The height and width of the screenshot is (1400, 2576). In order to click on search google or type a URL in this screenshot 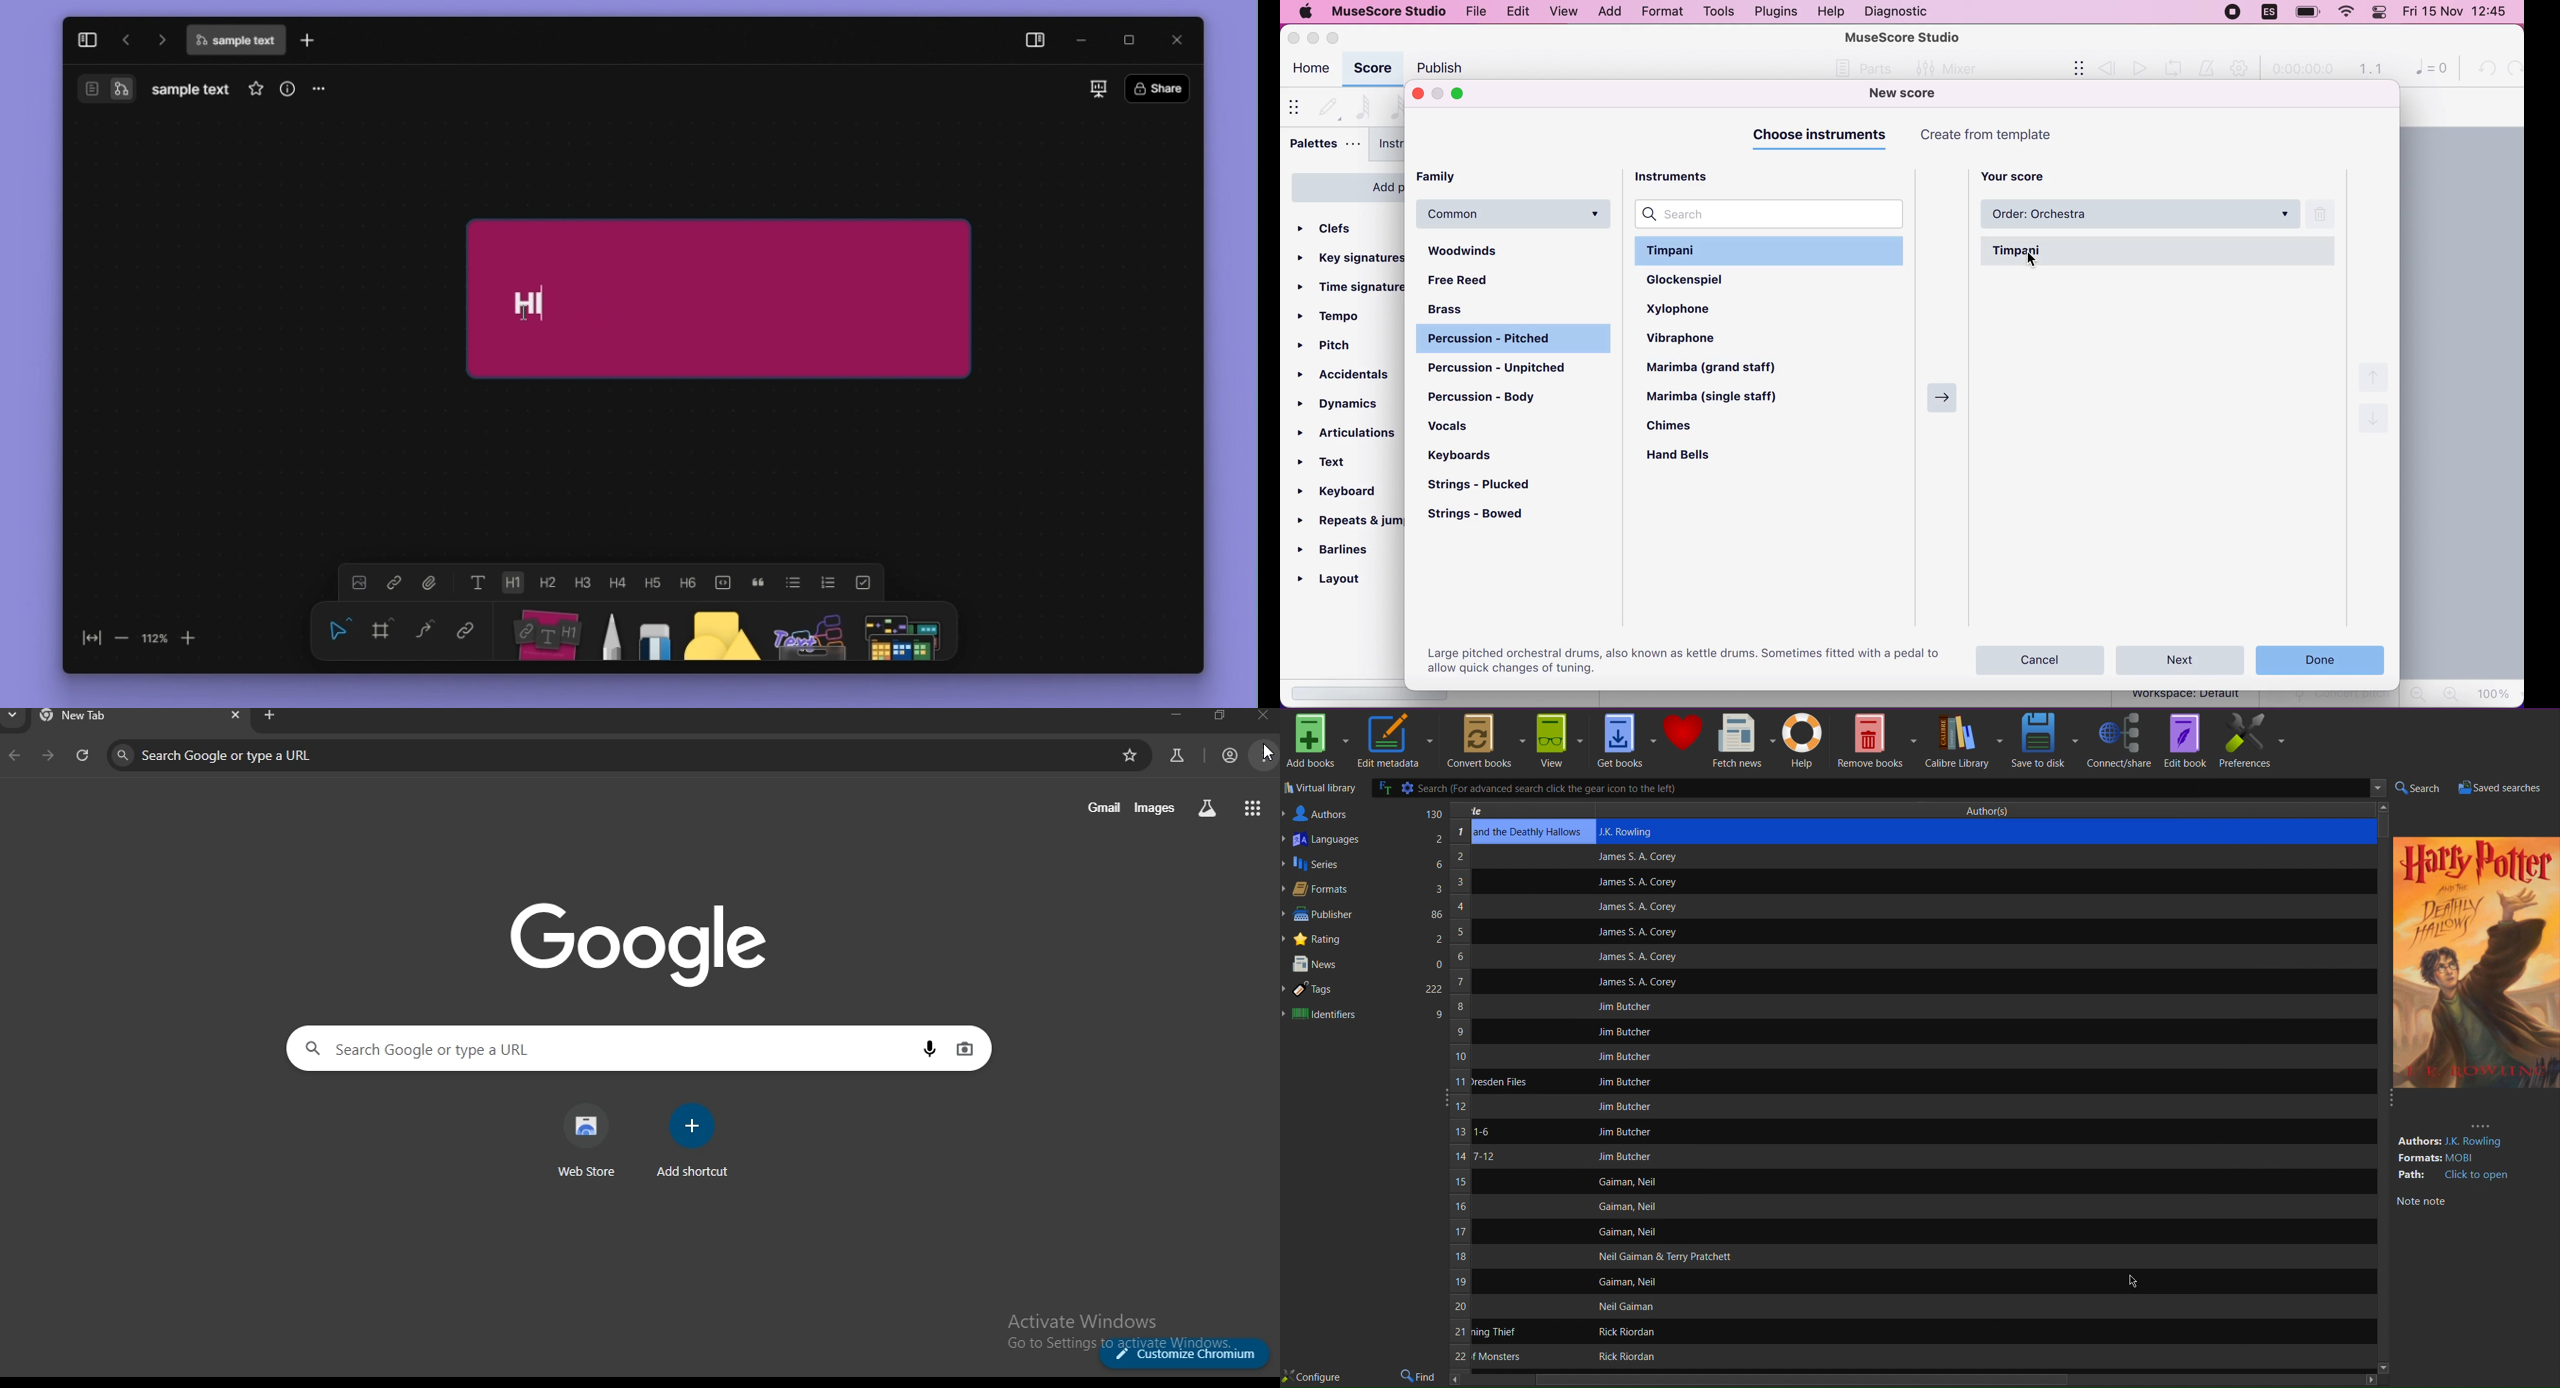, I will do `click(356, 756)`.